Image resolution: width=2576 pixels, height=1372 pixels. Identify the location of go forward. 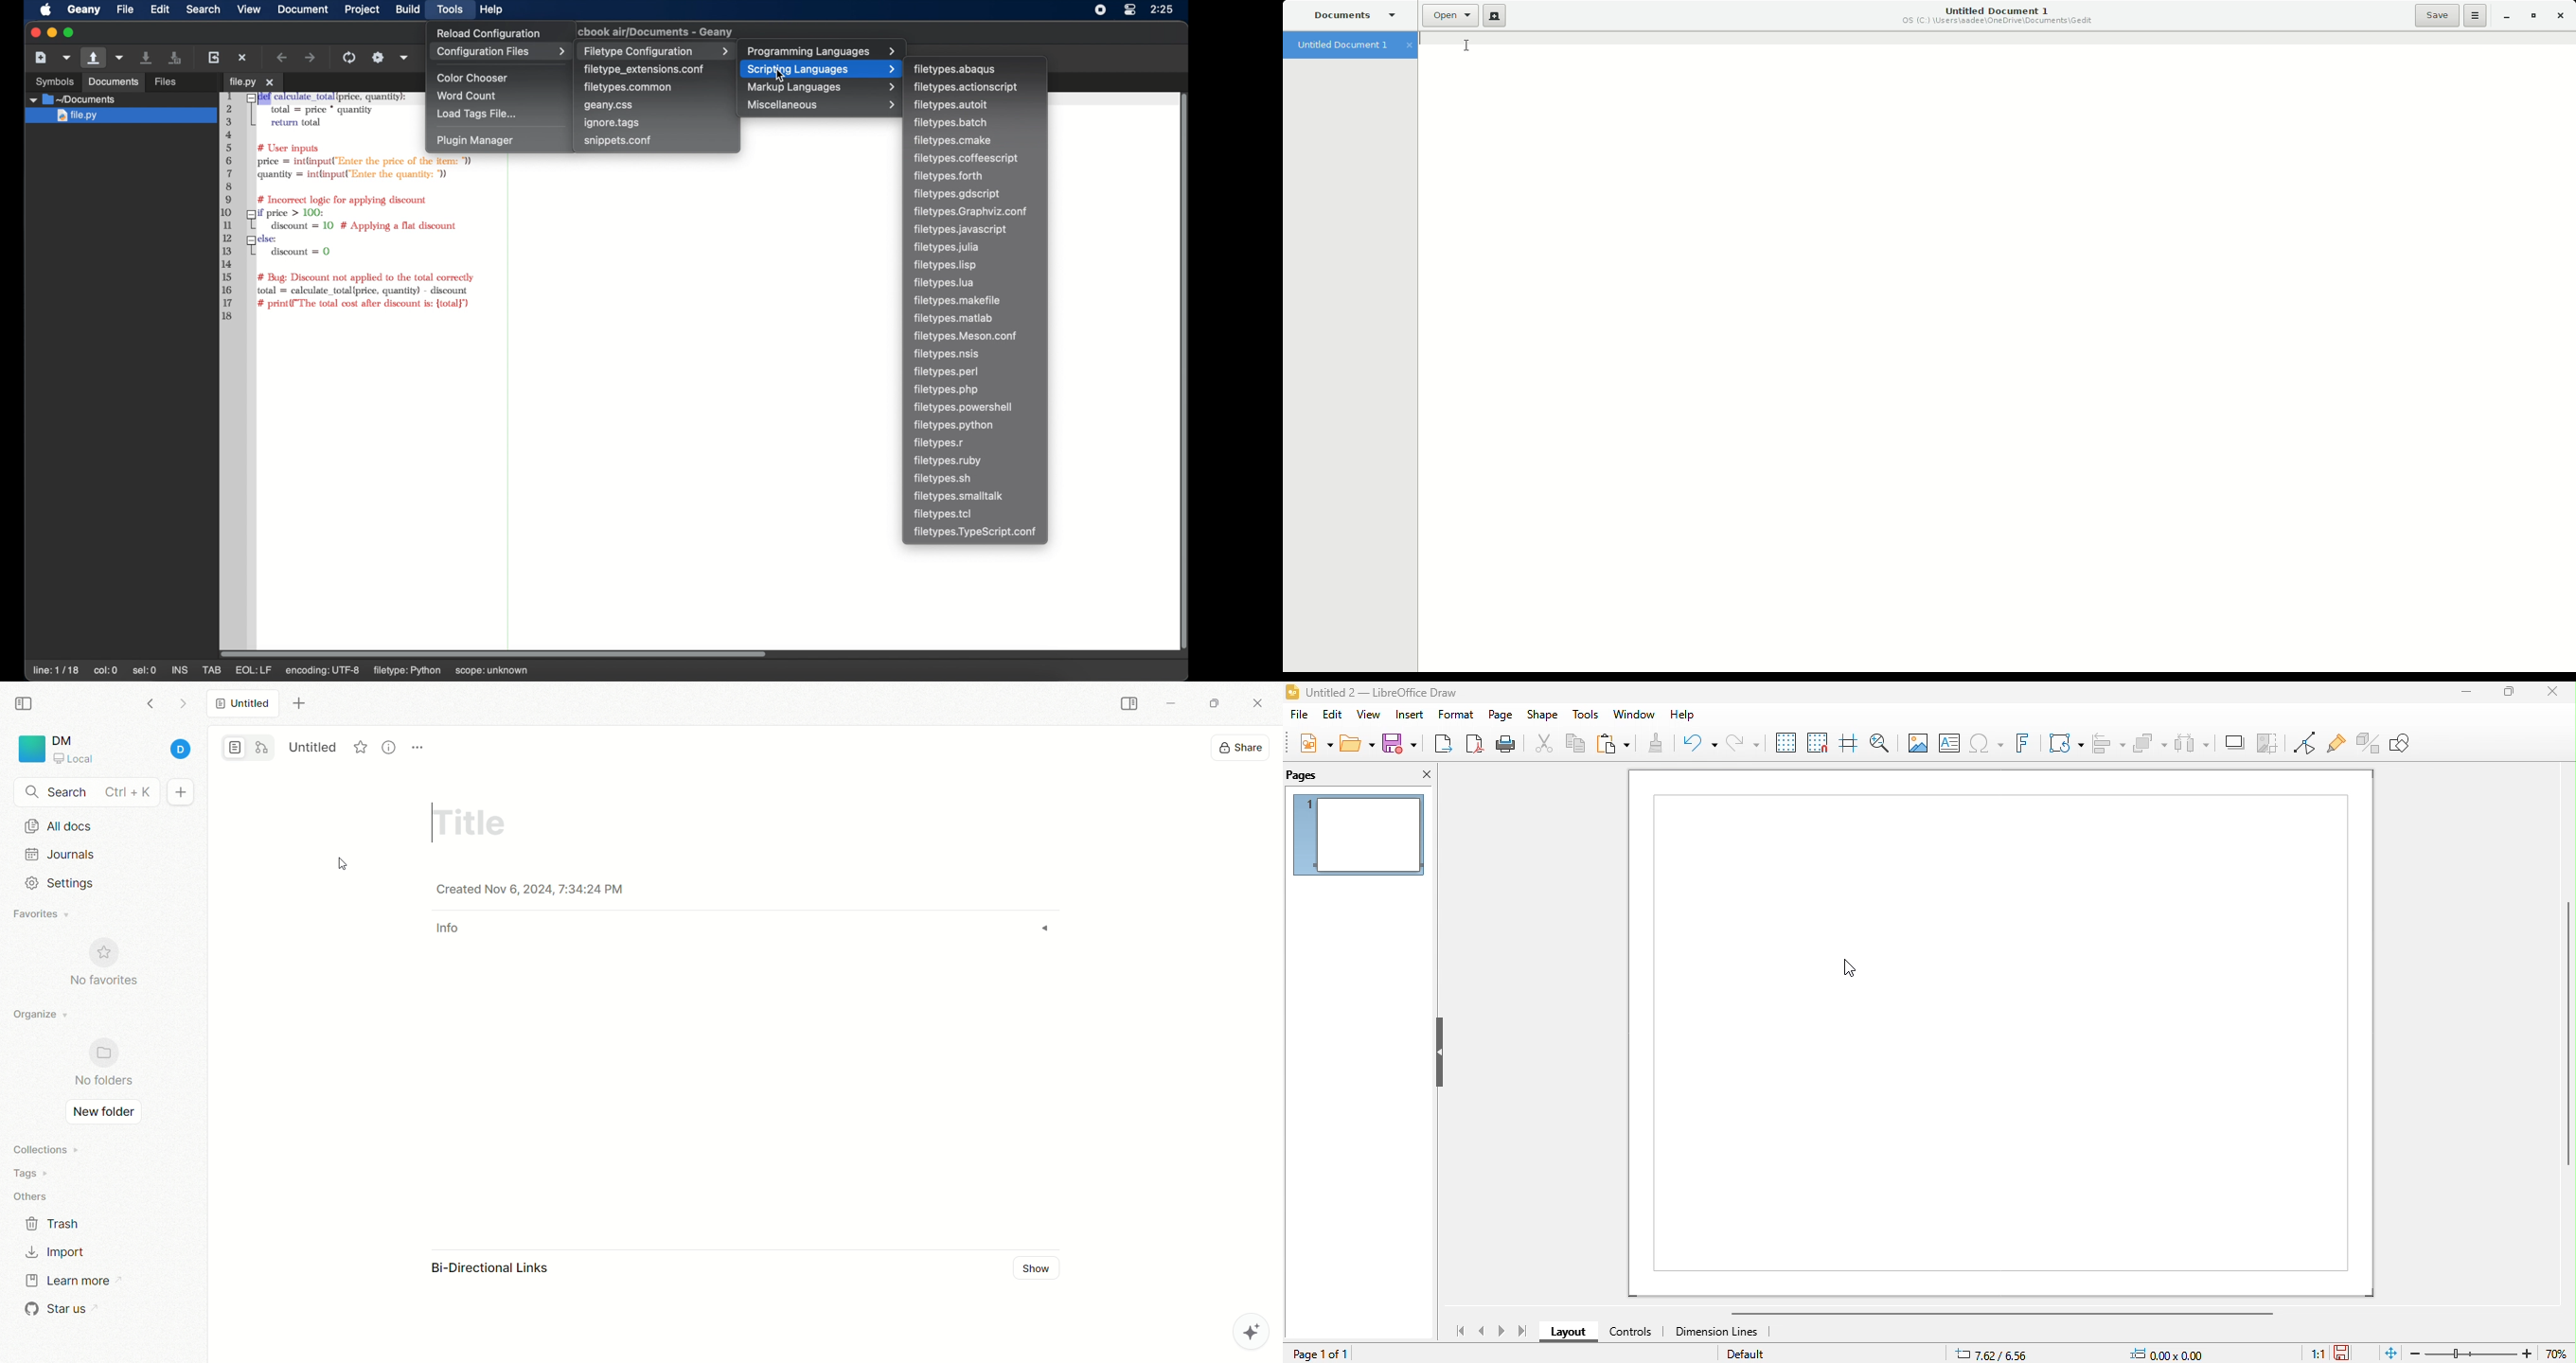
(182, 707).